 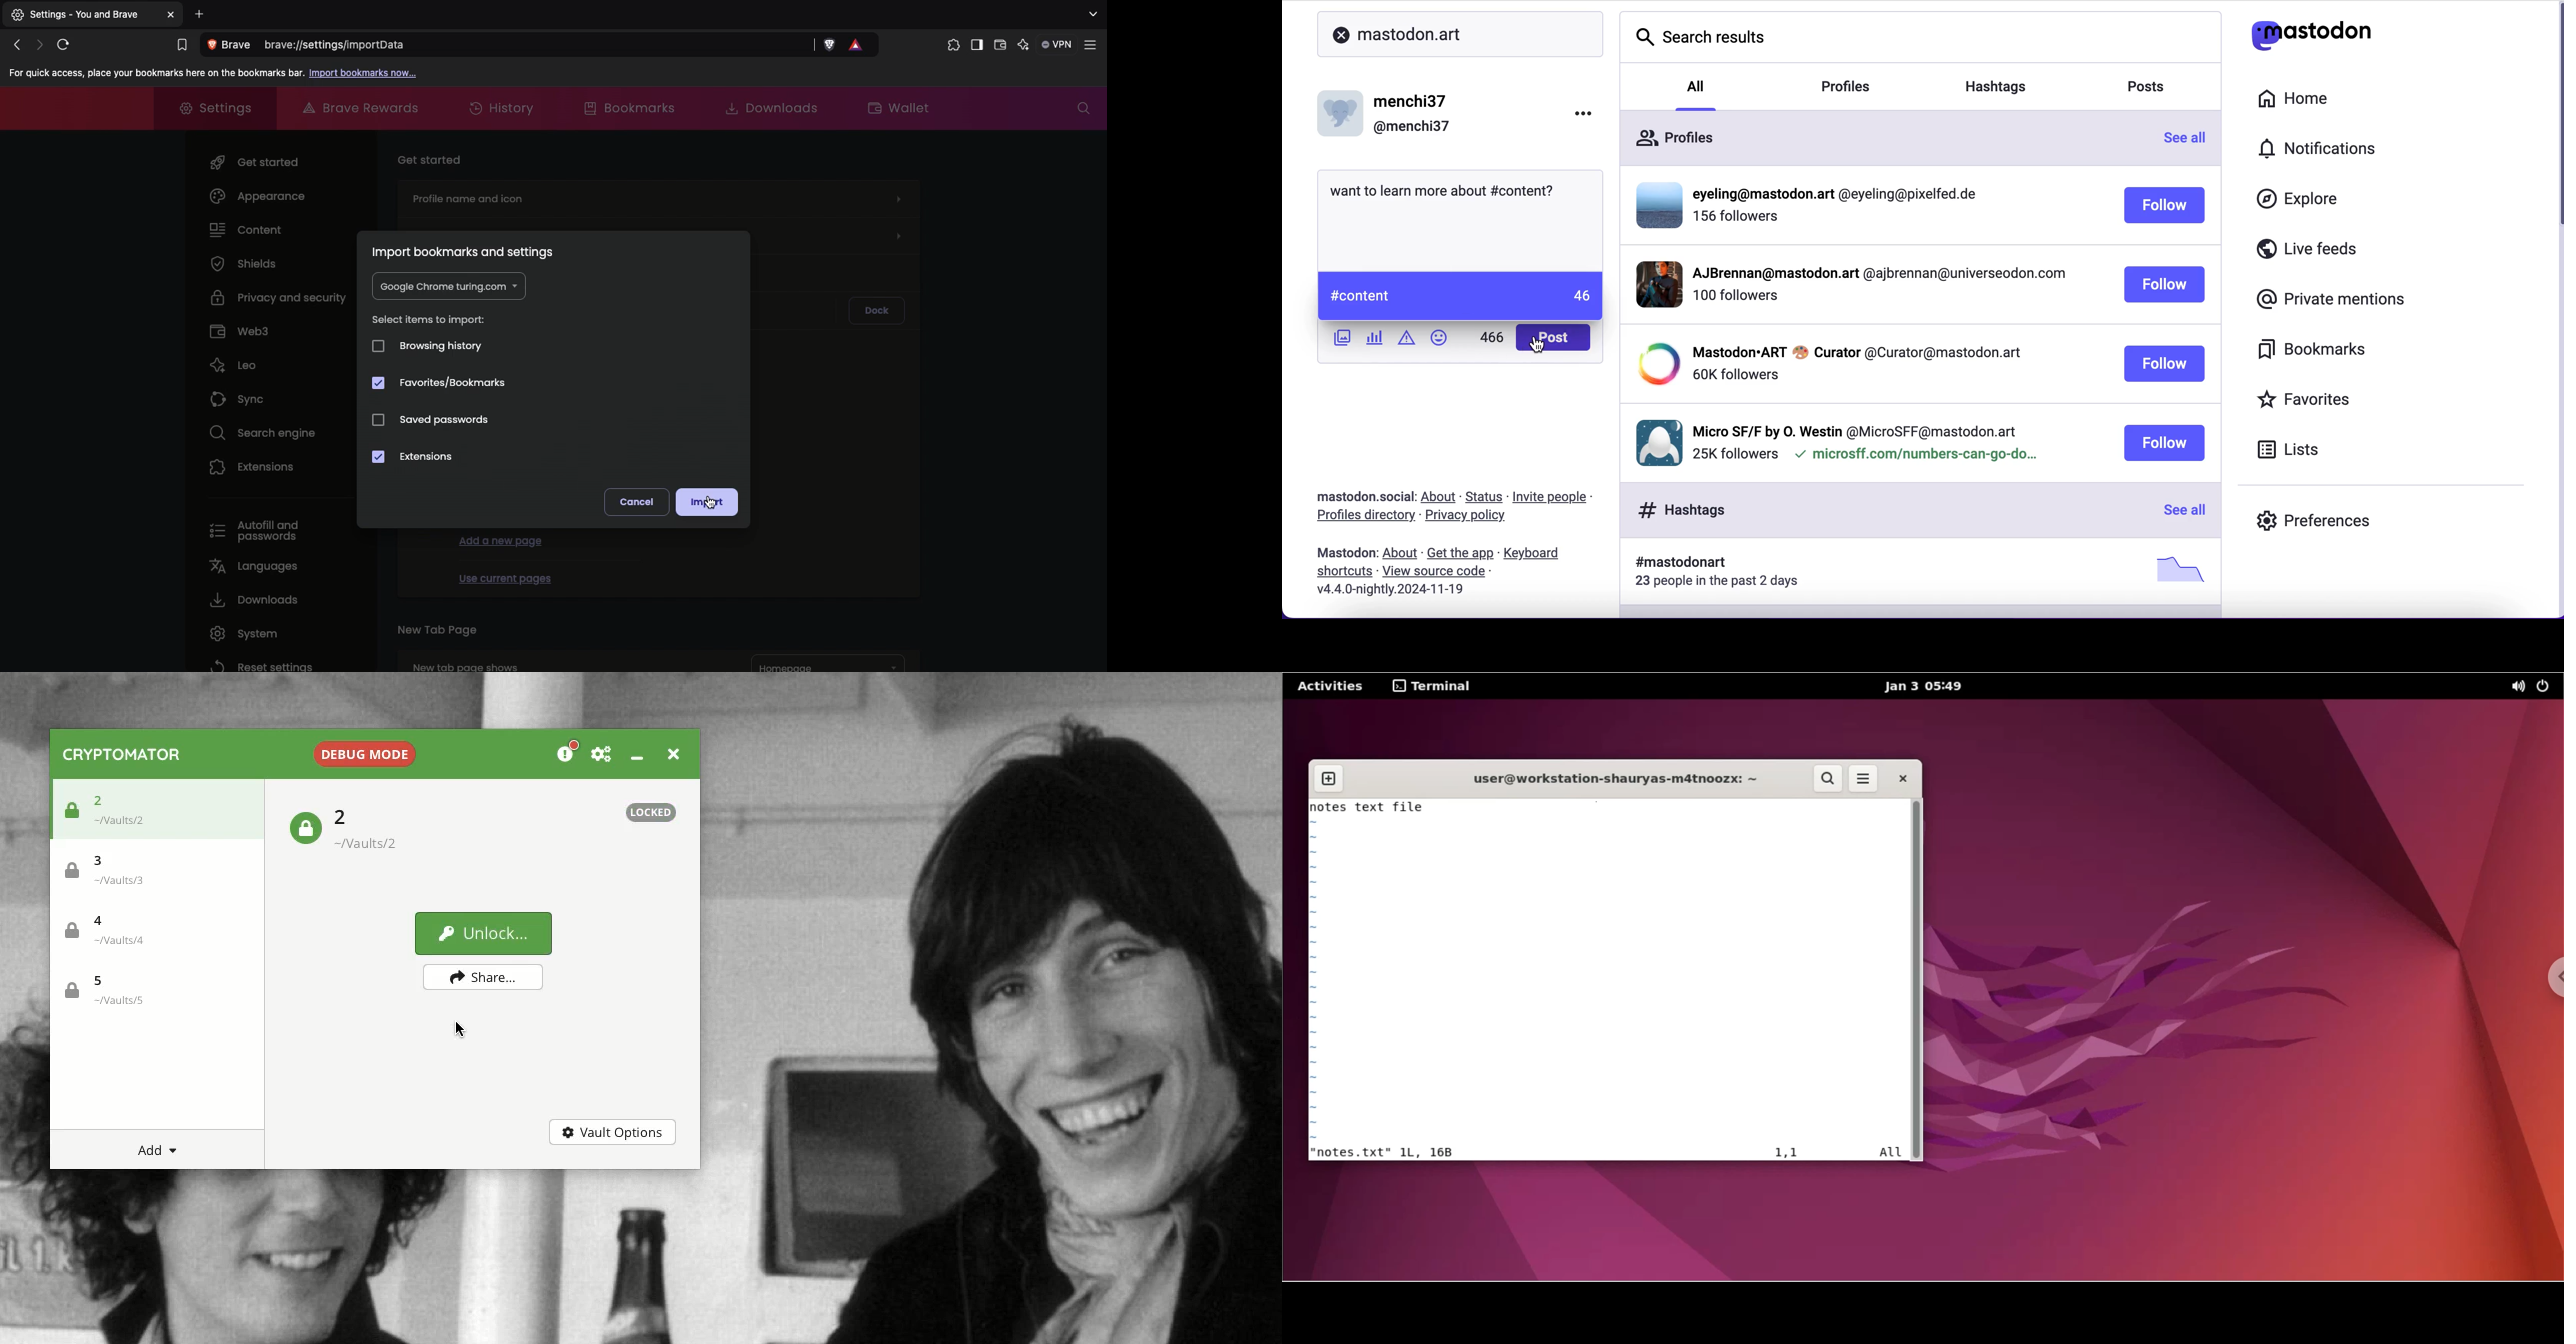 I want to click on follow, so click(x=2163, y=443).